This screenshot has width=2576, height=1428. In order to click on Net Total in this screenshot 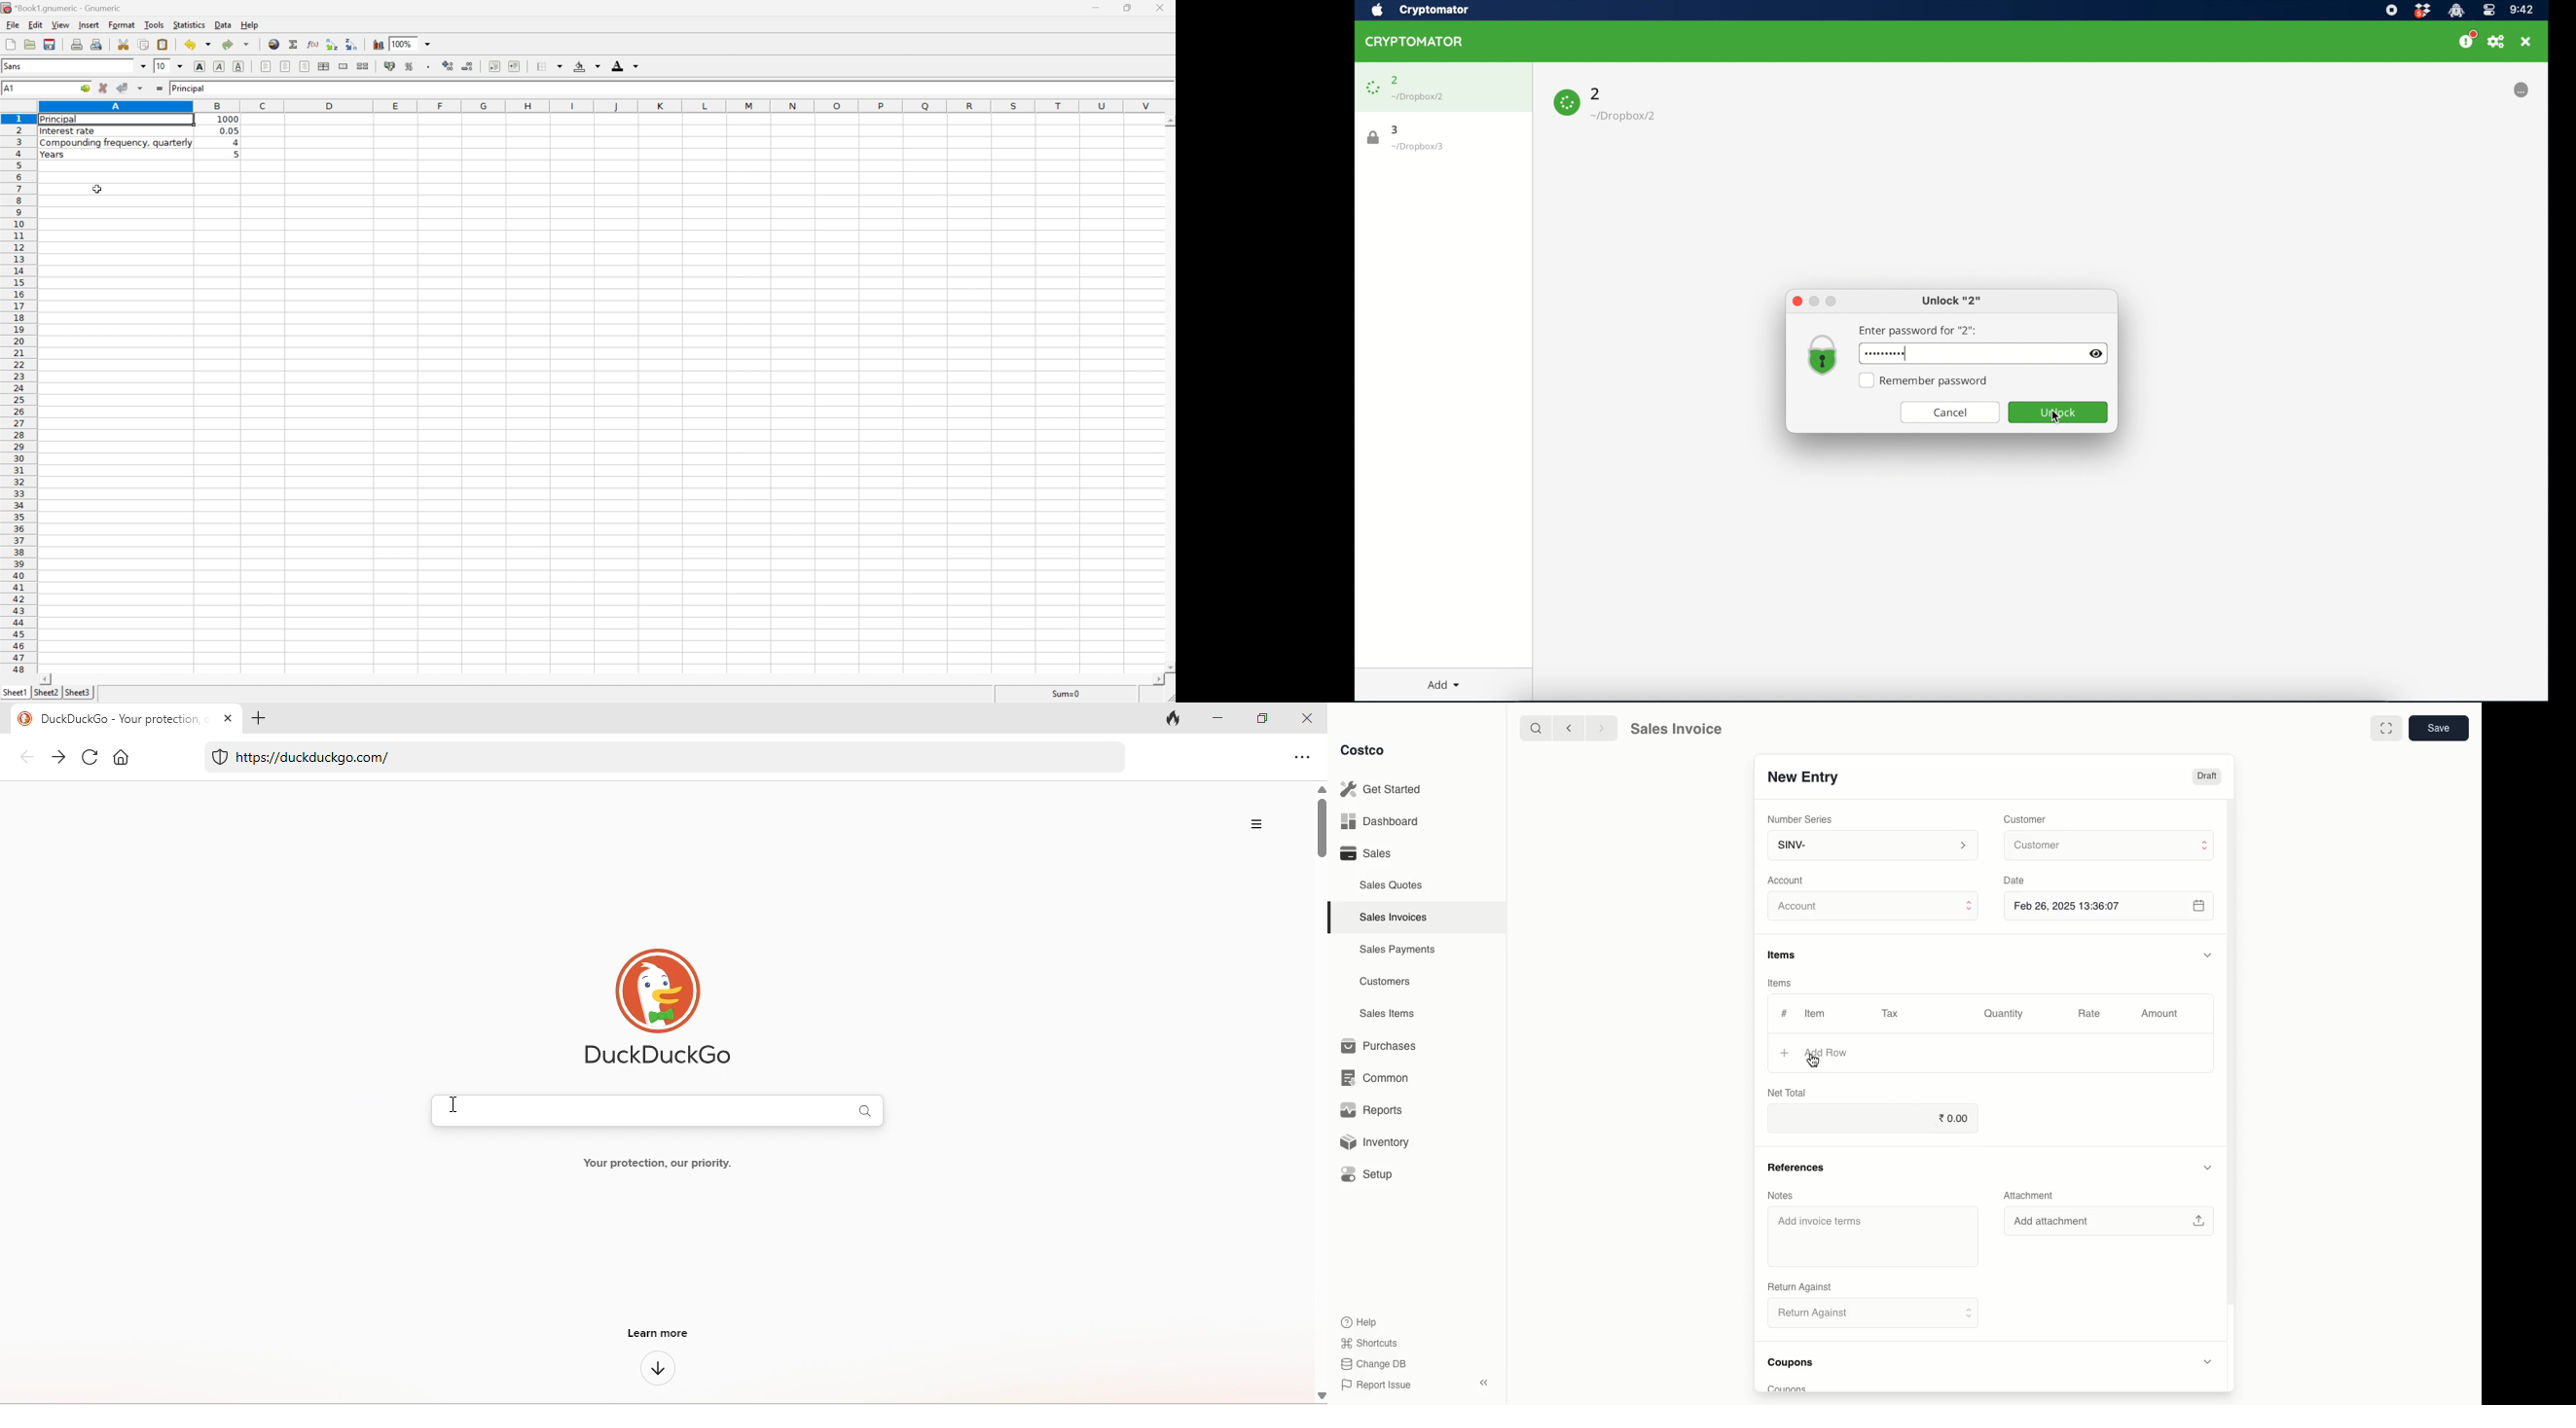, I will do `click(1786, 1092)`.